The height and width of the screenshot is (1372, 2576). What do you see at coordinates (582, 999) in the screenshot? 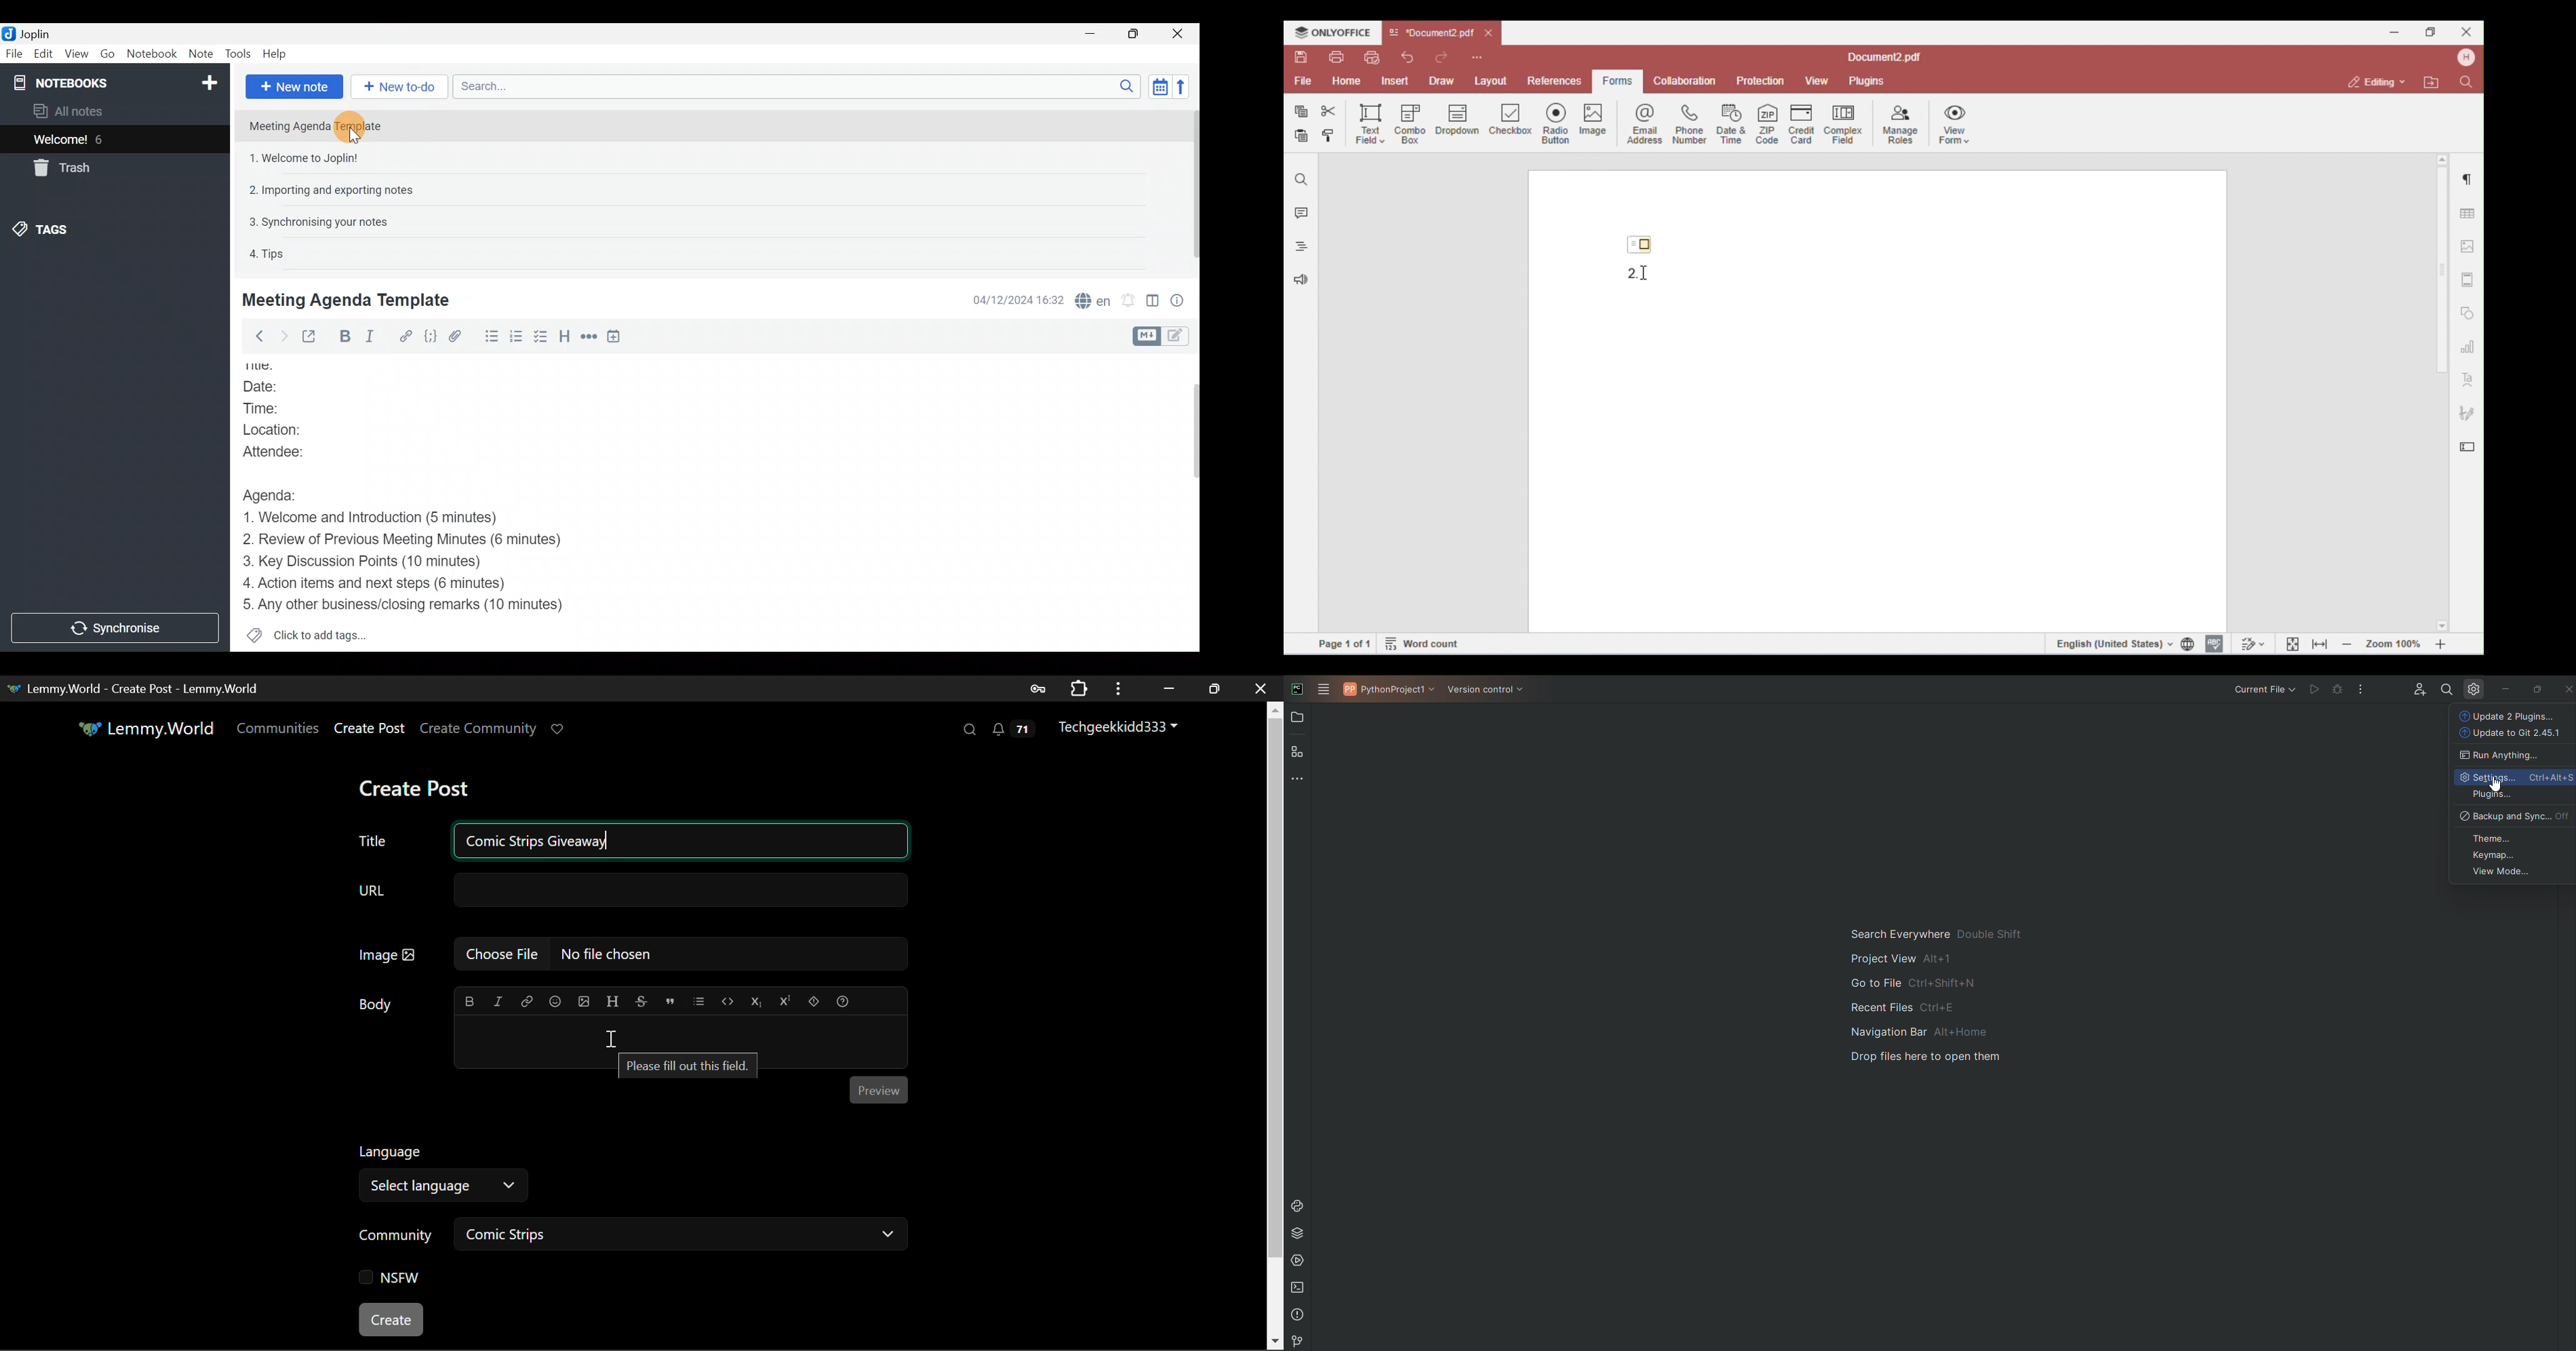
I see `upload image` at bounding box center [582, 999].